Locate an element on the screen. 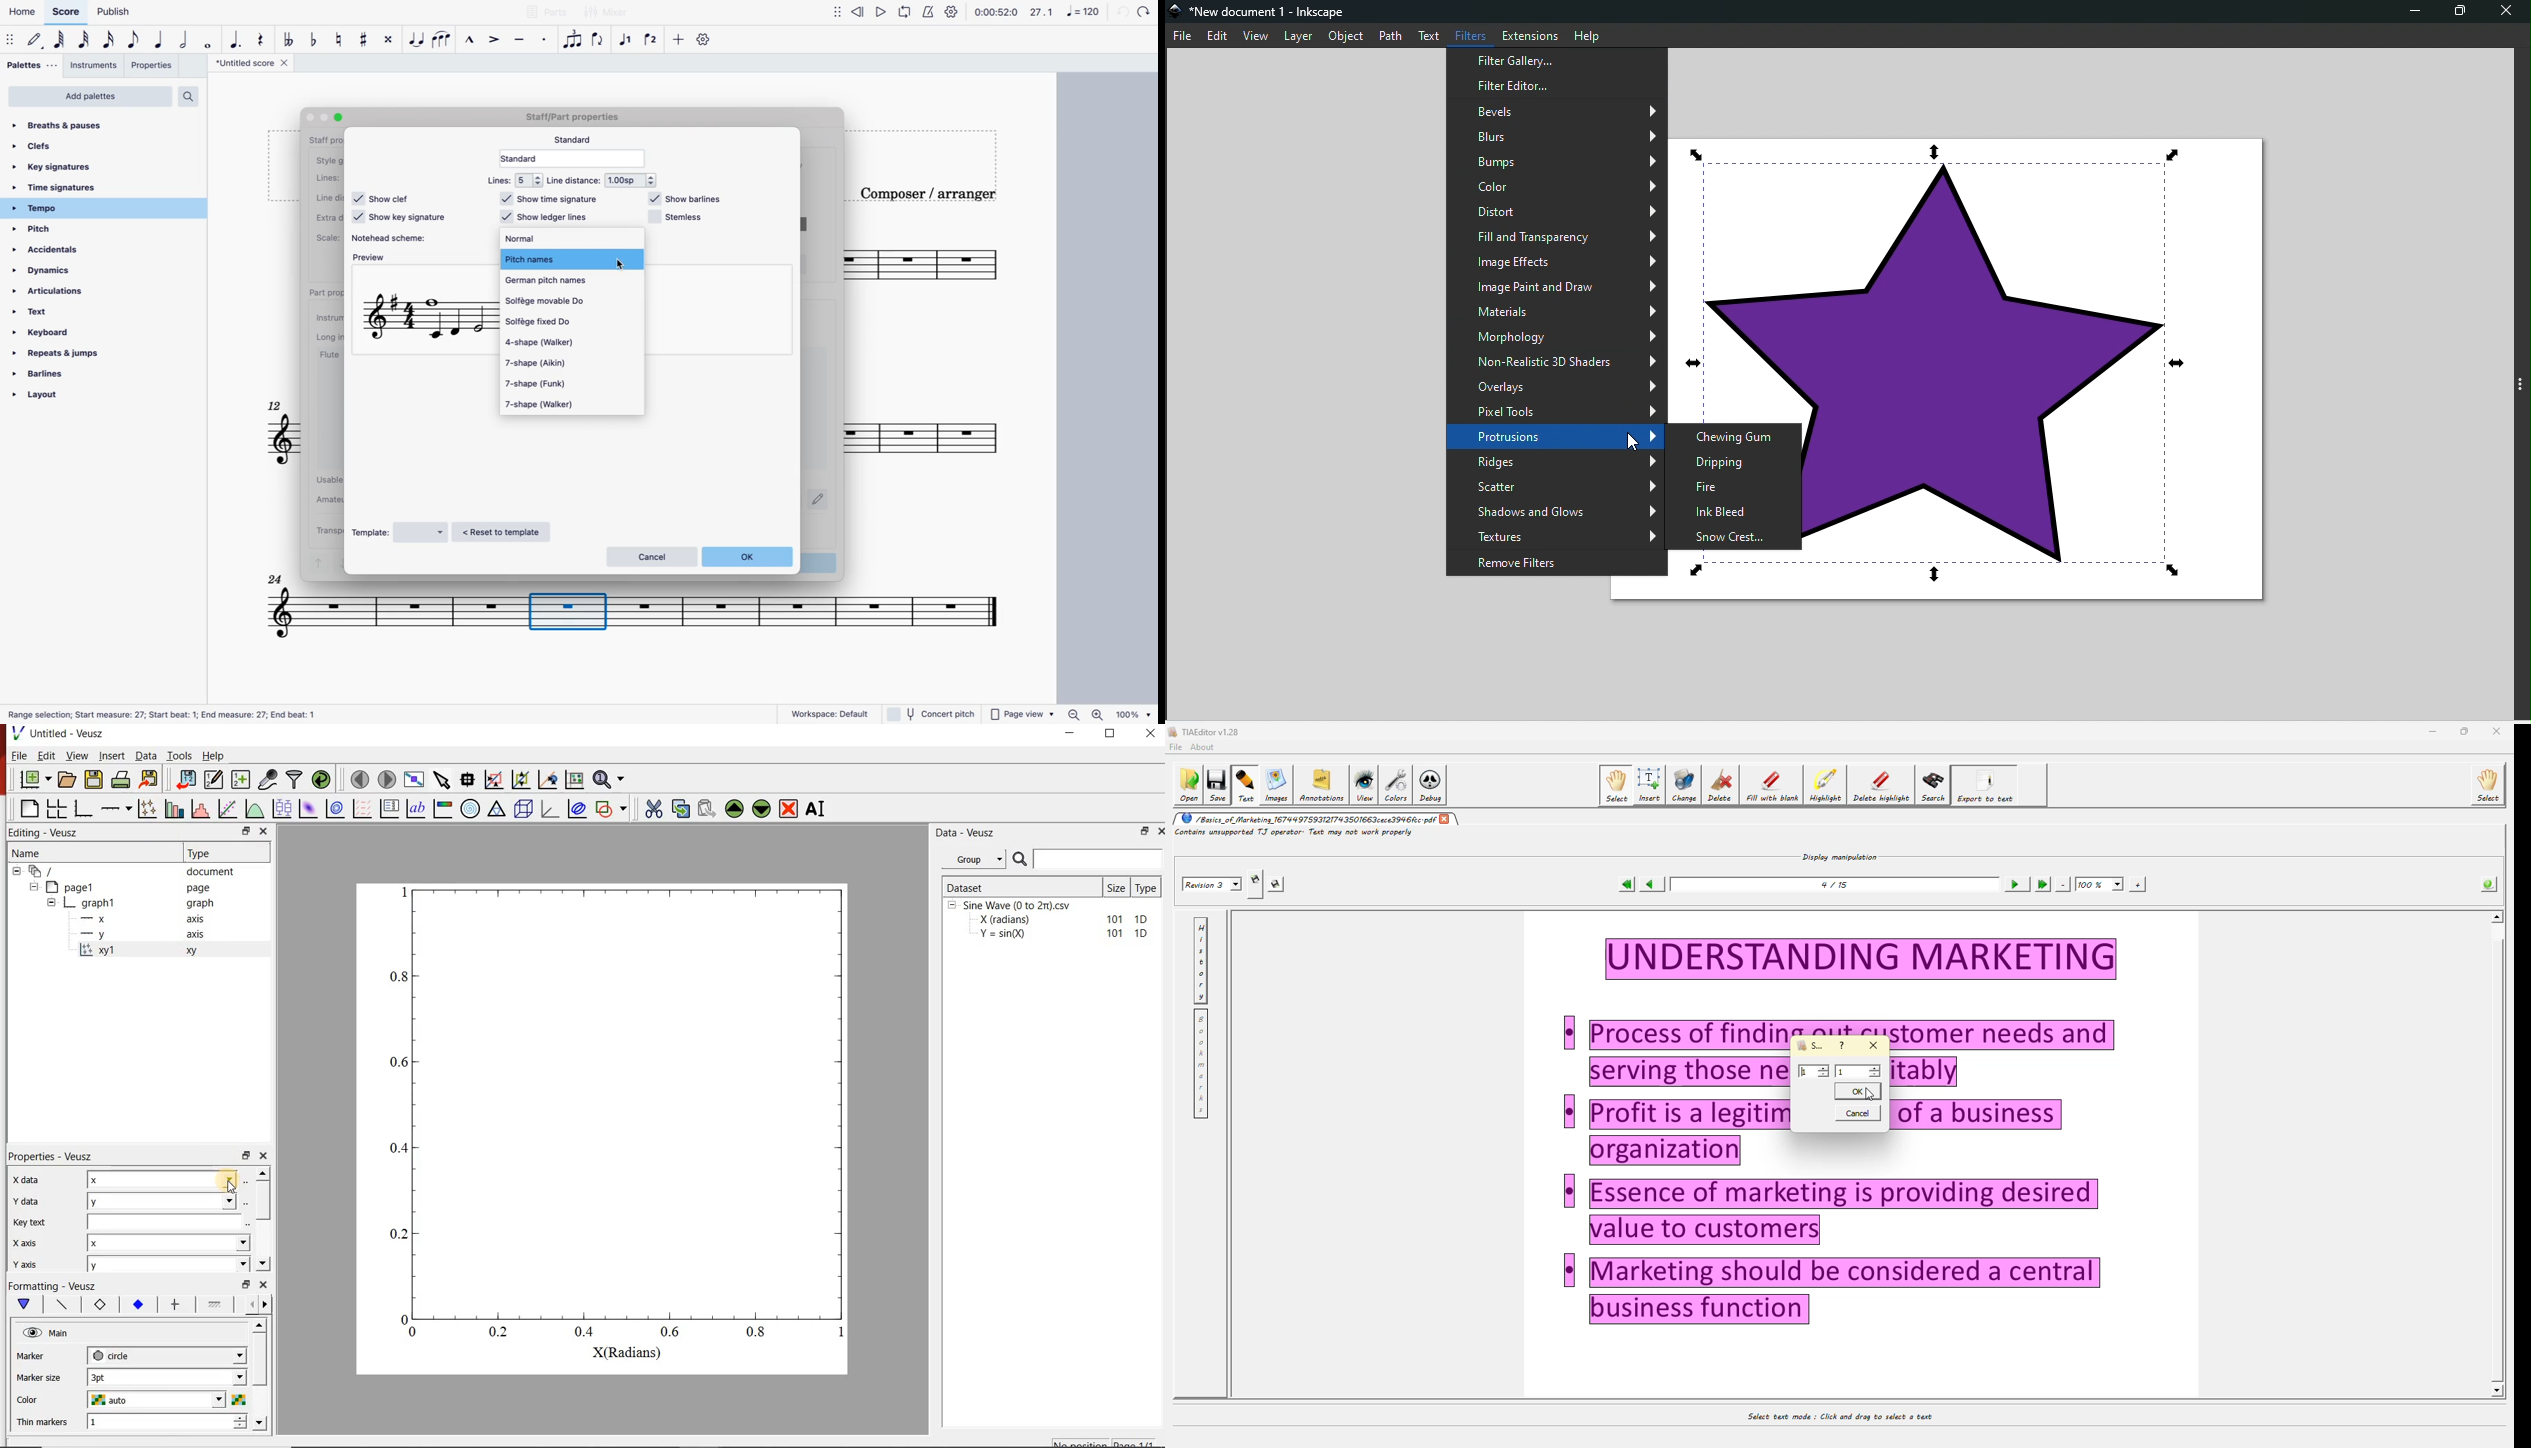 This screenshot has width=2548, height=1456. pitch names is located at coordinates (570, 258).